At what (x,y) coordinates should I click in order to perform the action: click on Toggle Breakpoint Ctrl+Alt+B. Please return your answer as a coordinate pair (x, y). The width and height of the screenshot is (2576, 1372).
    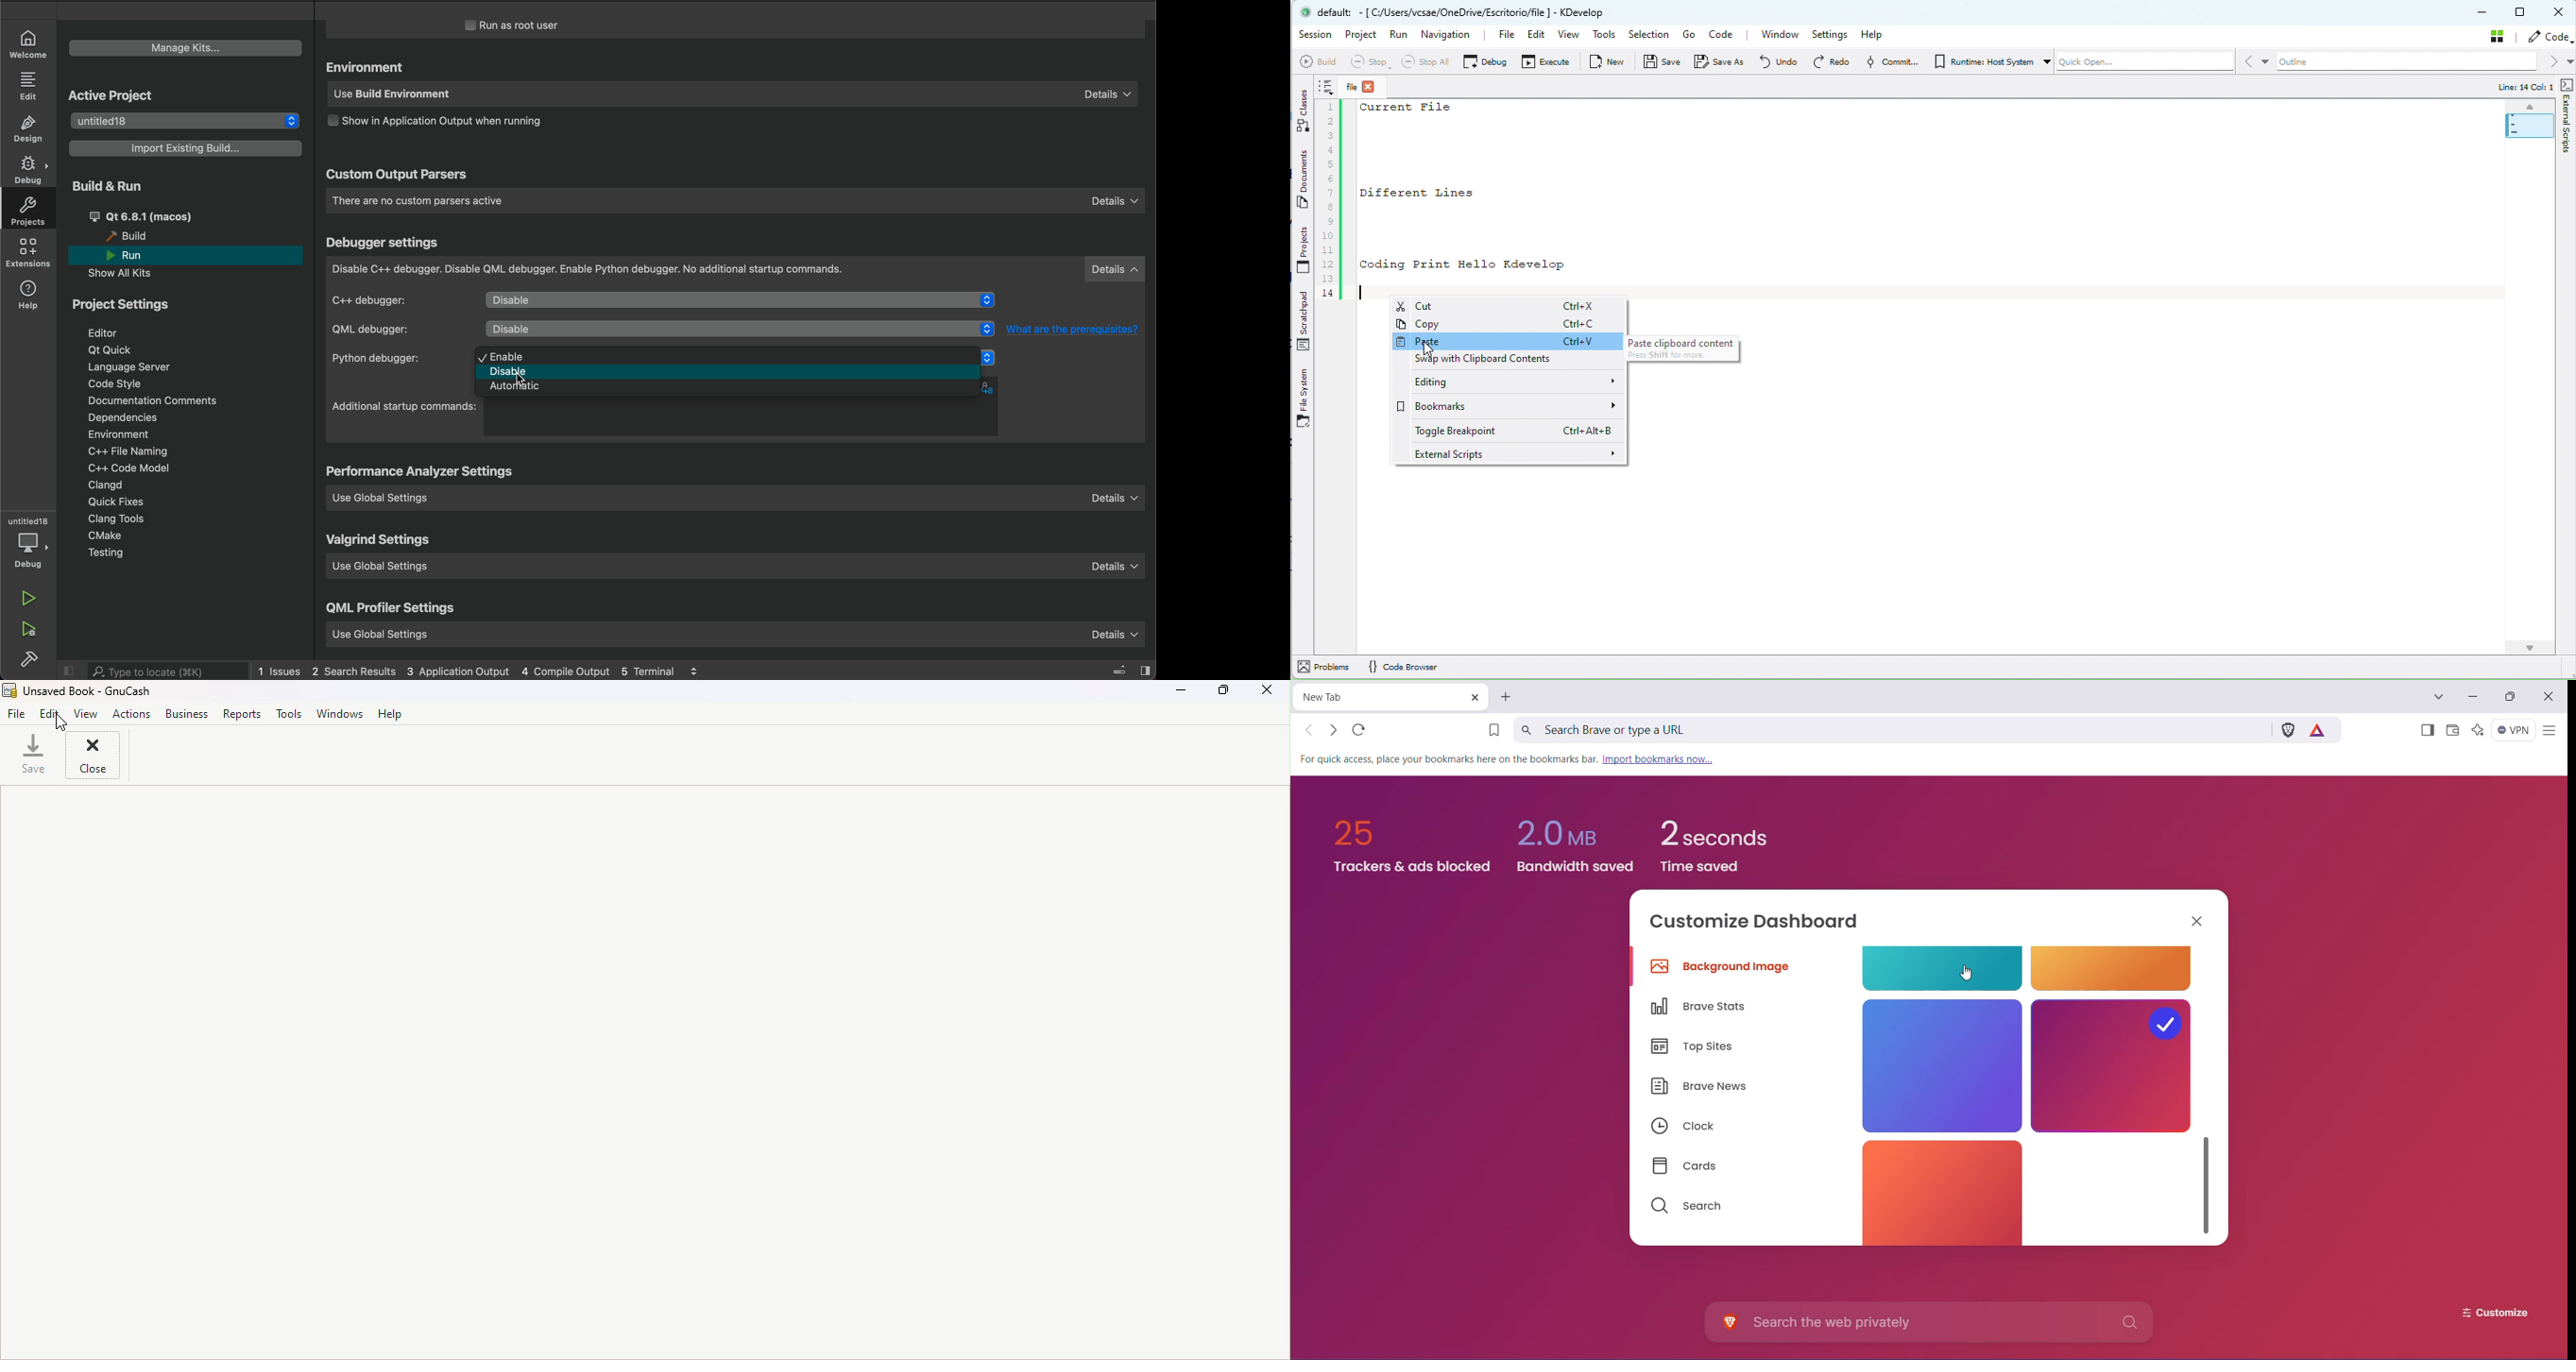
    Looking at the image, I should click on (1512, 430).